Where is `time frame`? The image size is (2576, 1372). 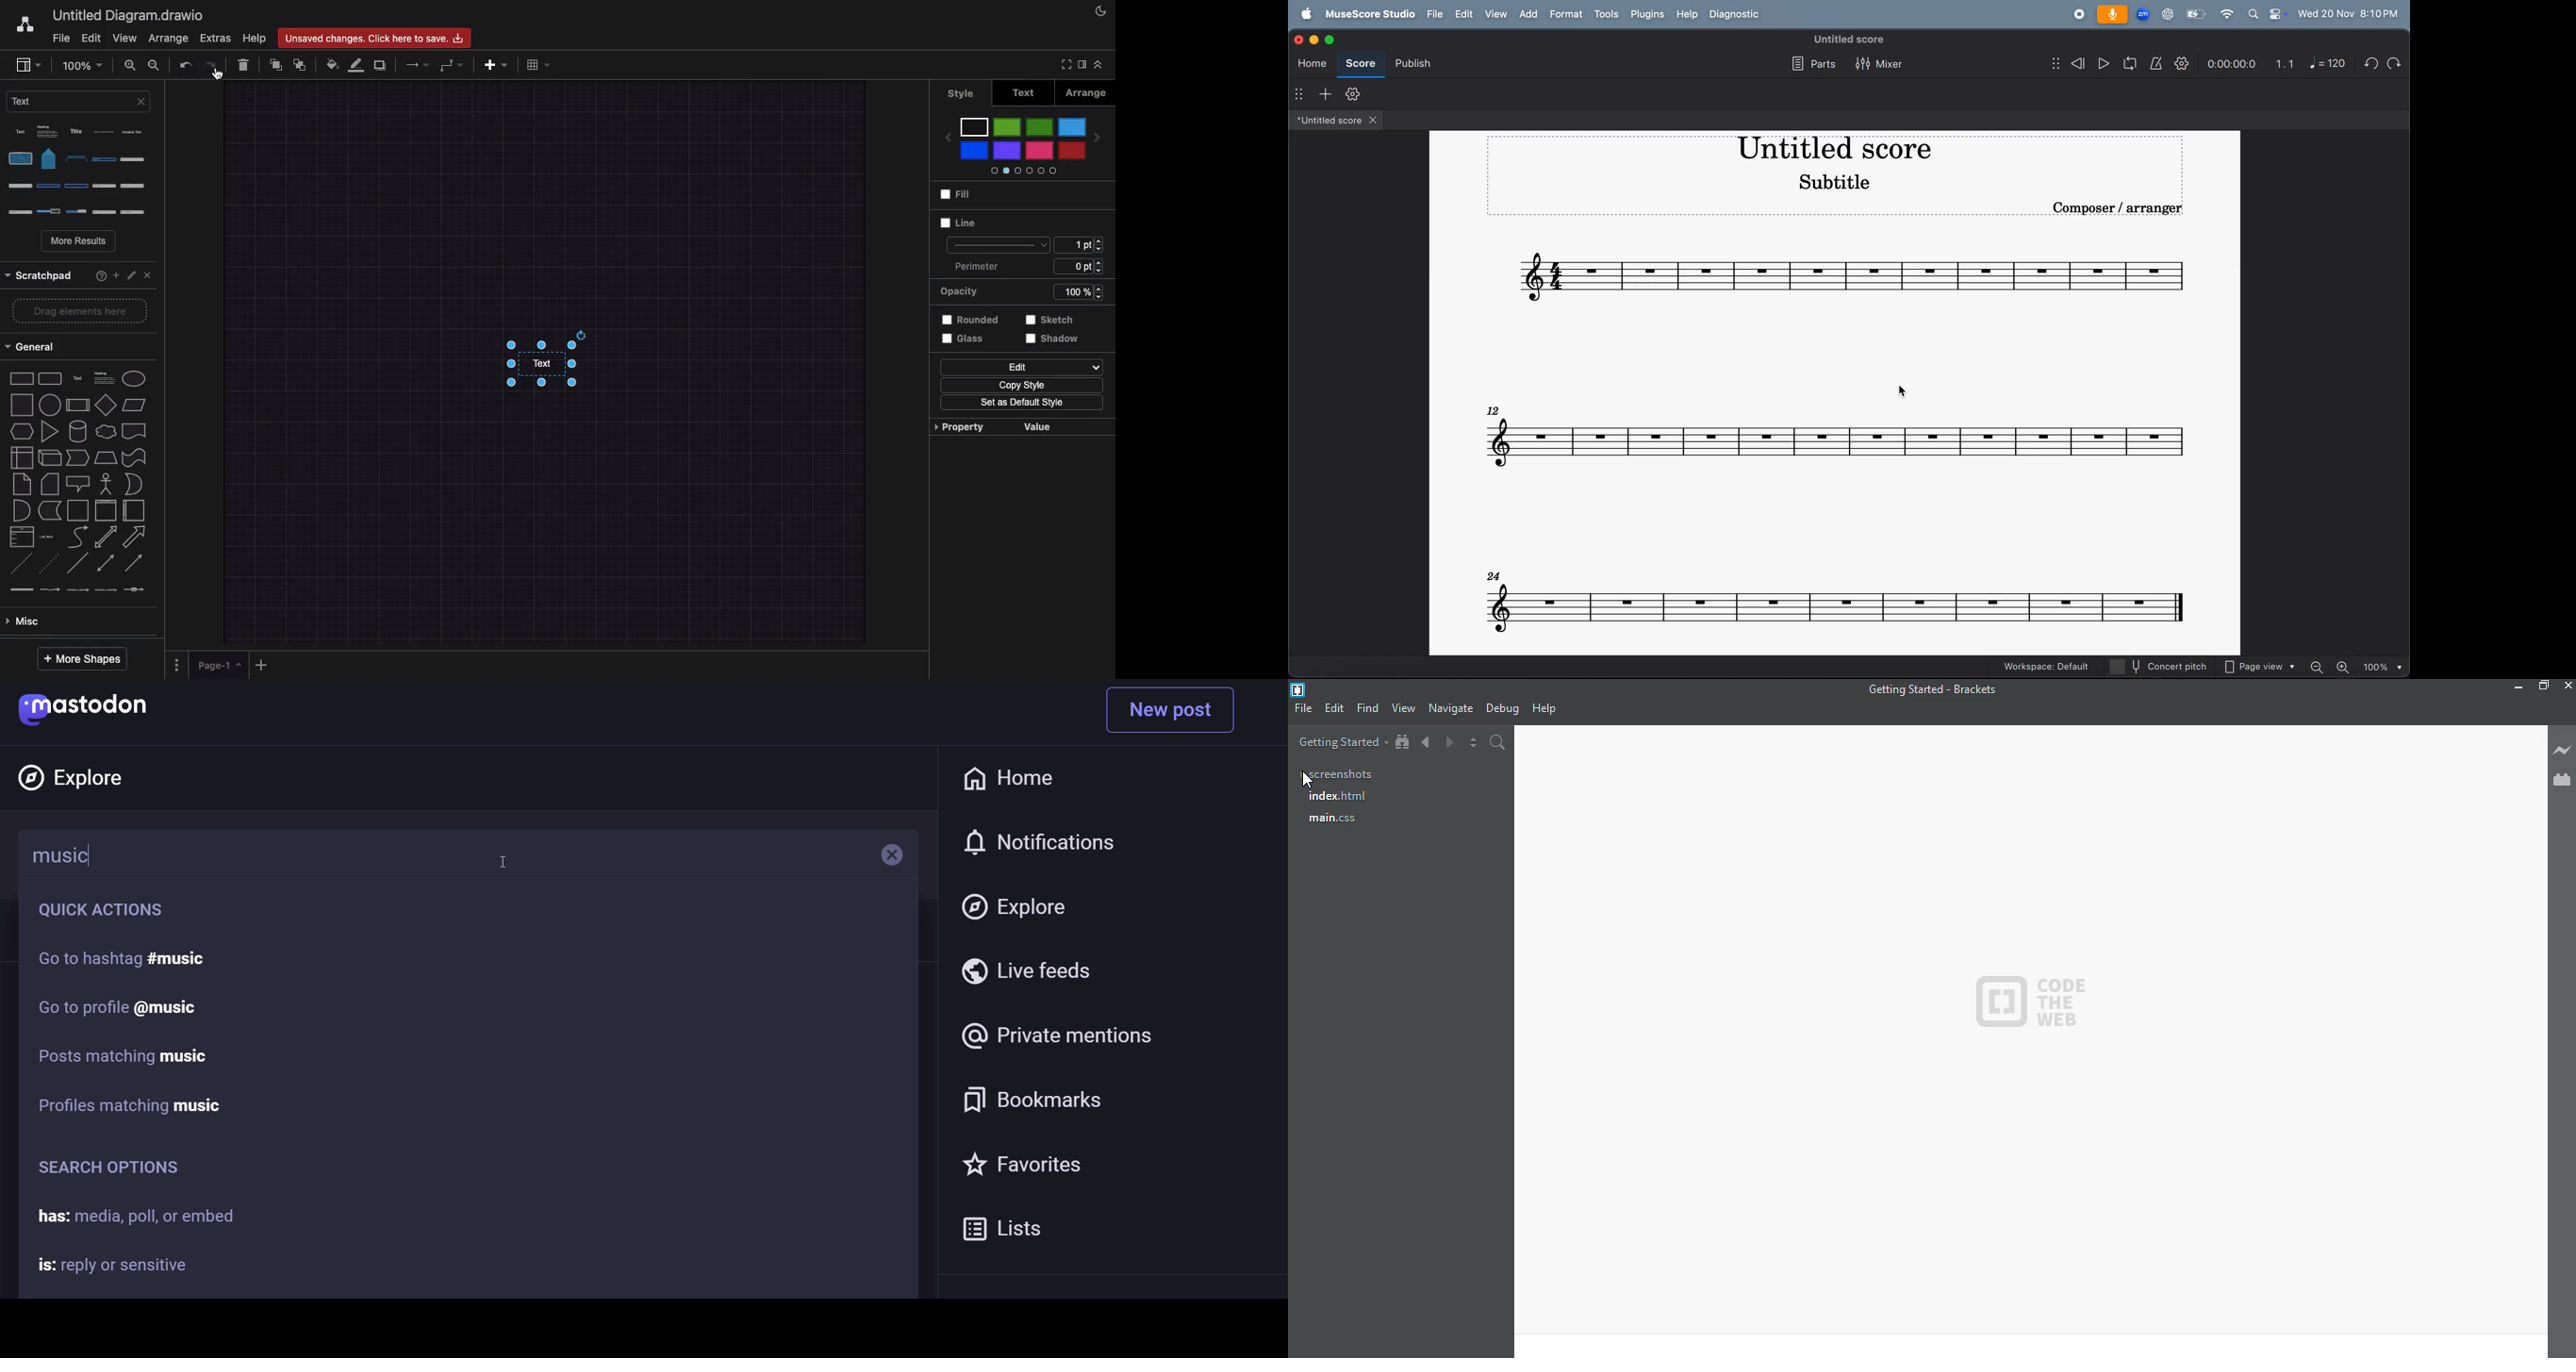 time frame is located at coordinates (2233, 63).